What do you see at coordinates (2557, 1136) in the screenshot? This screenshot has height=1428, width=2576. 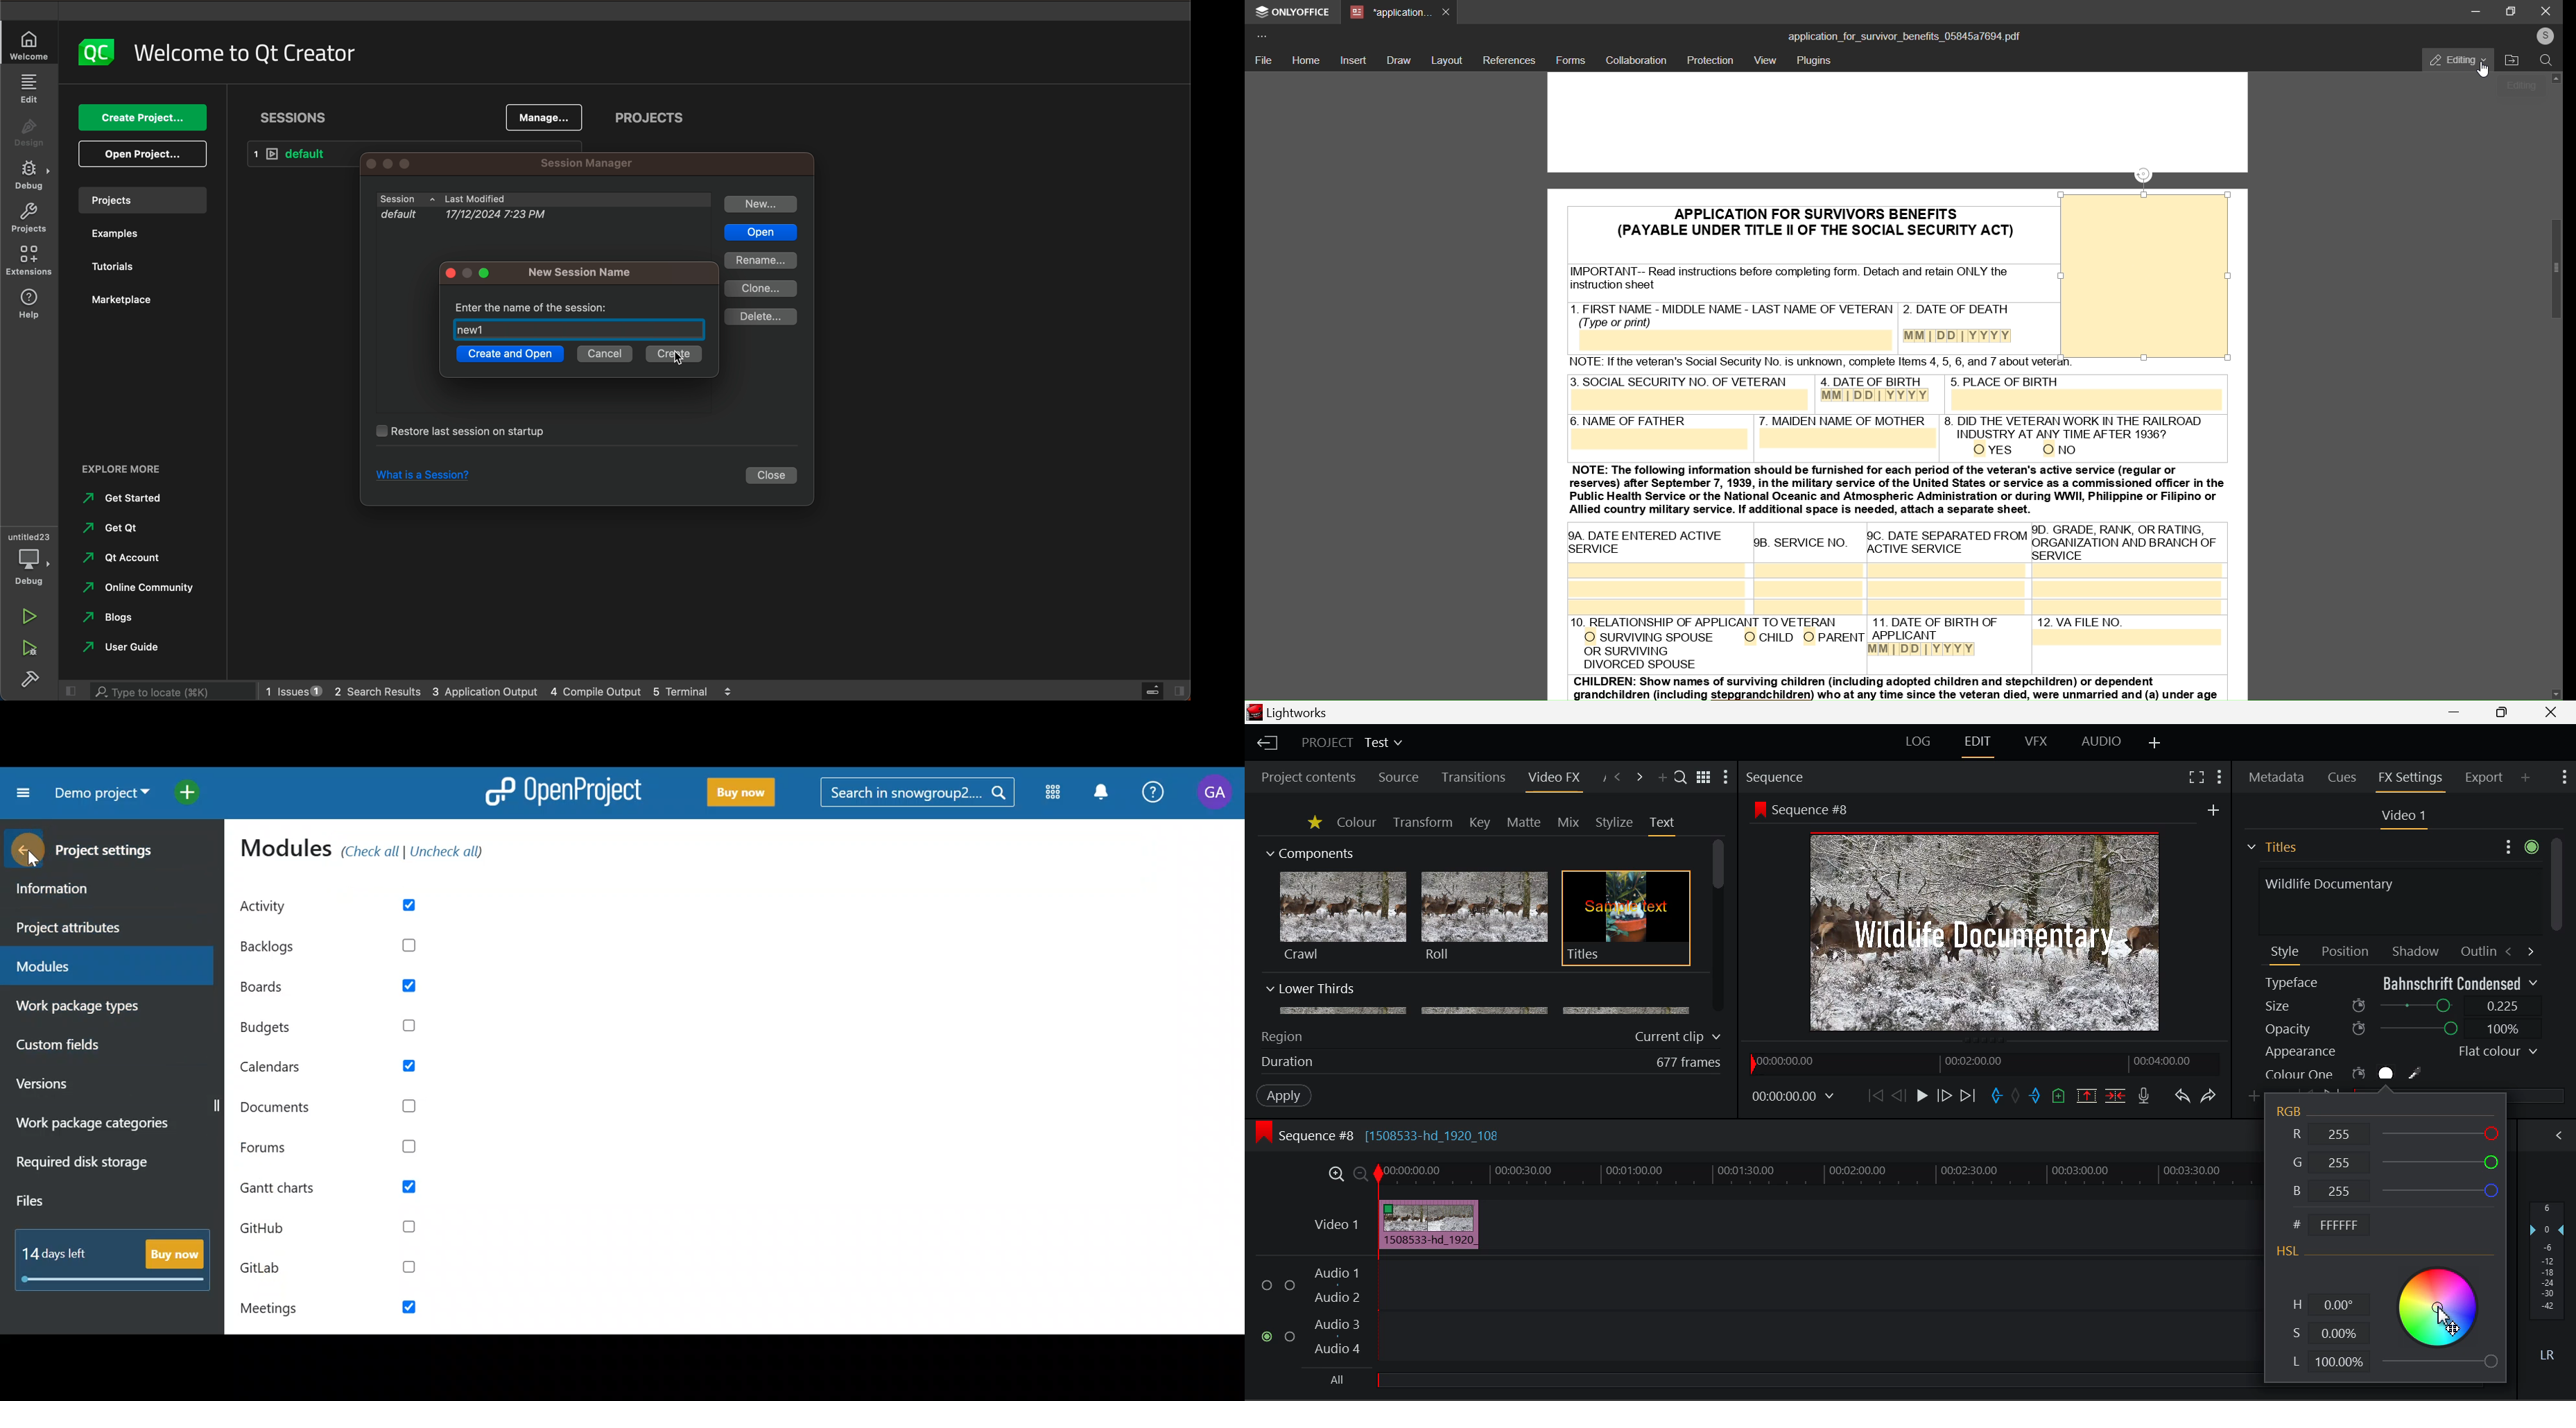 I see `Show Audio Mix` at bounding box center [2557, 1136].